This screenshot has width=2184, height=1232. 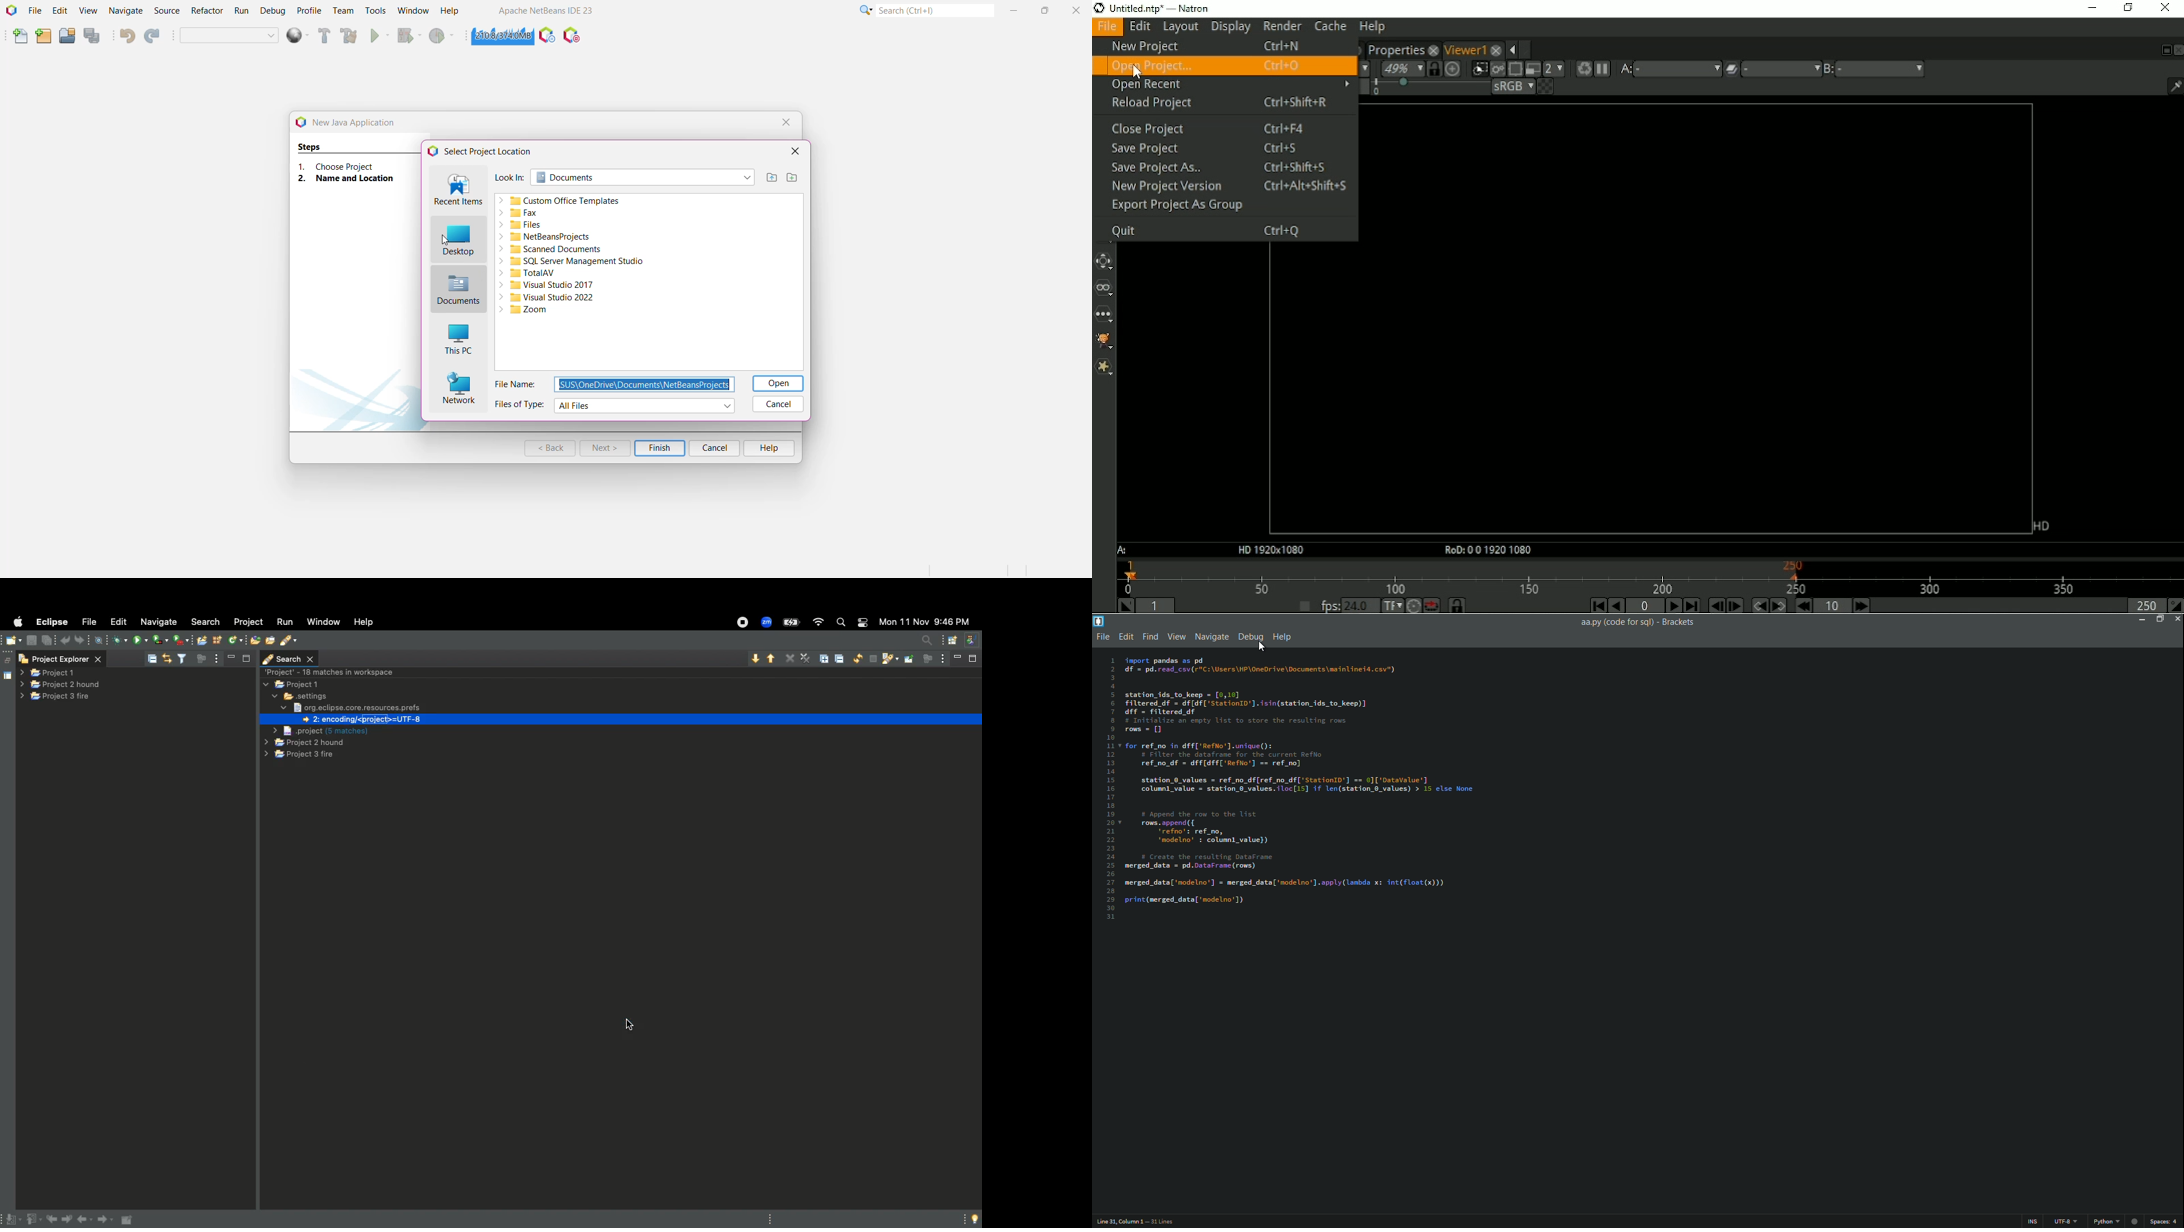 What do you see at coordinates (548, 11) in the screenshot?
I see `Application Name and Version` at bounding box center [548, 11].